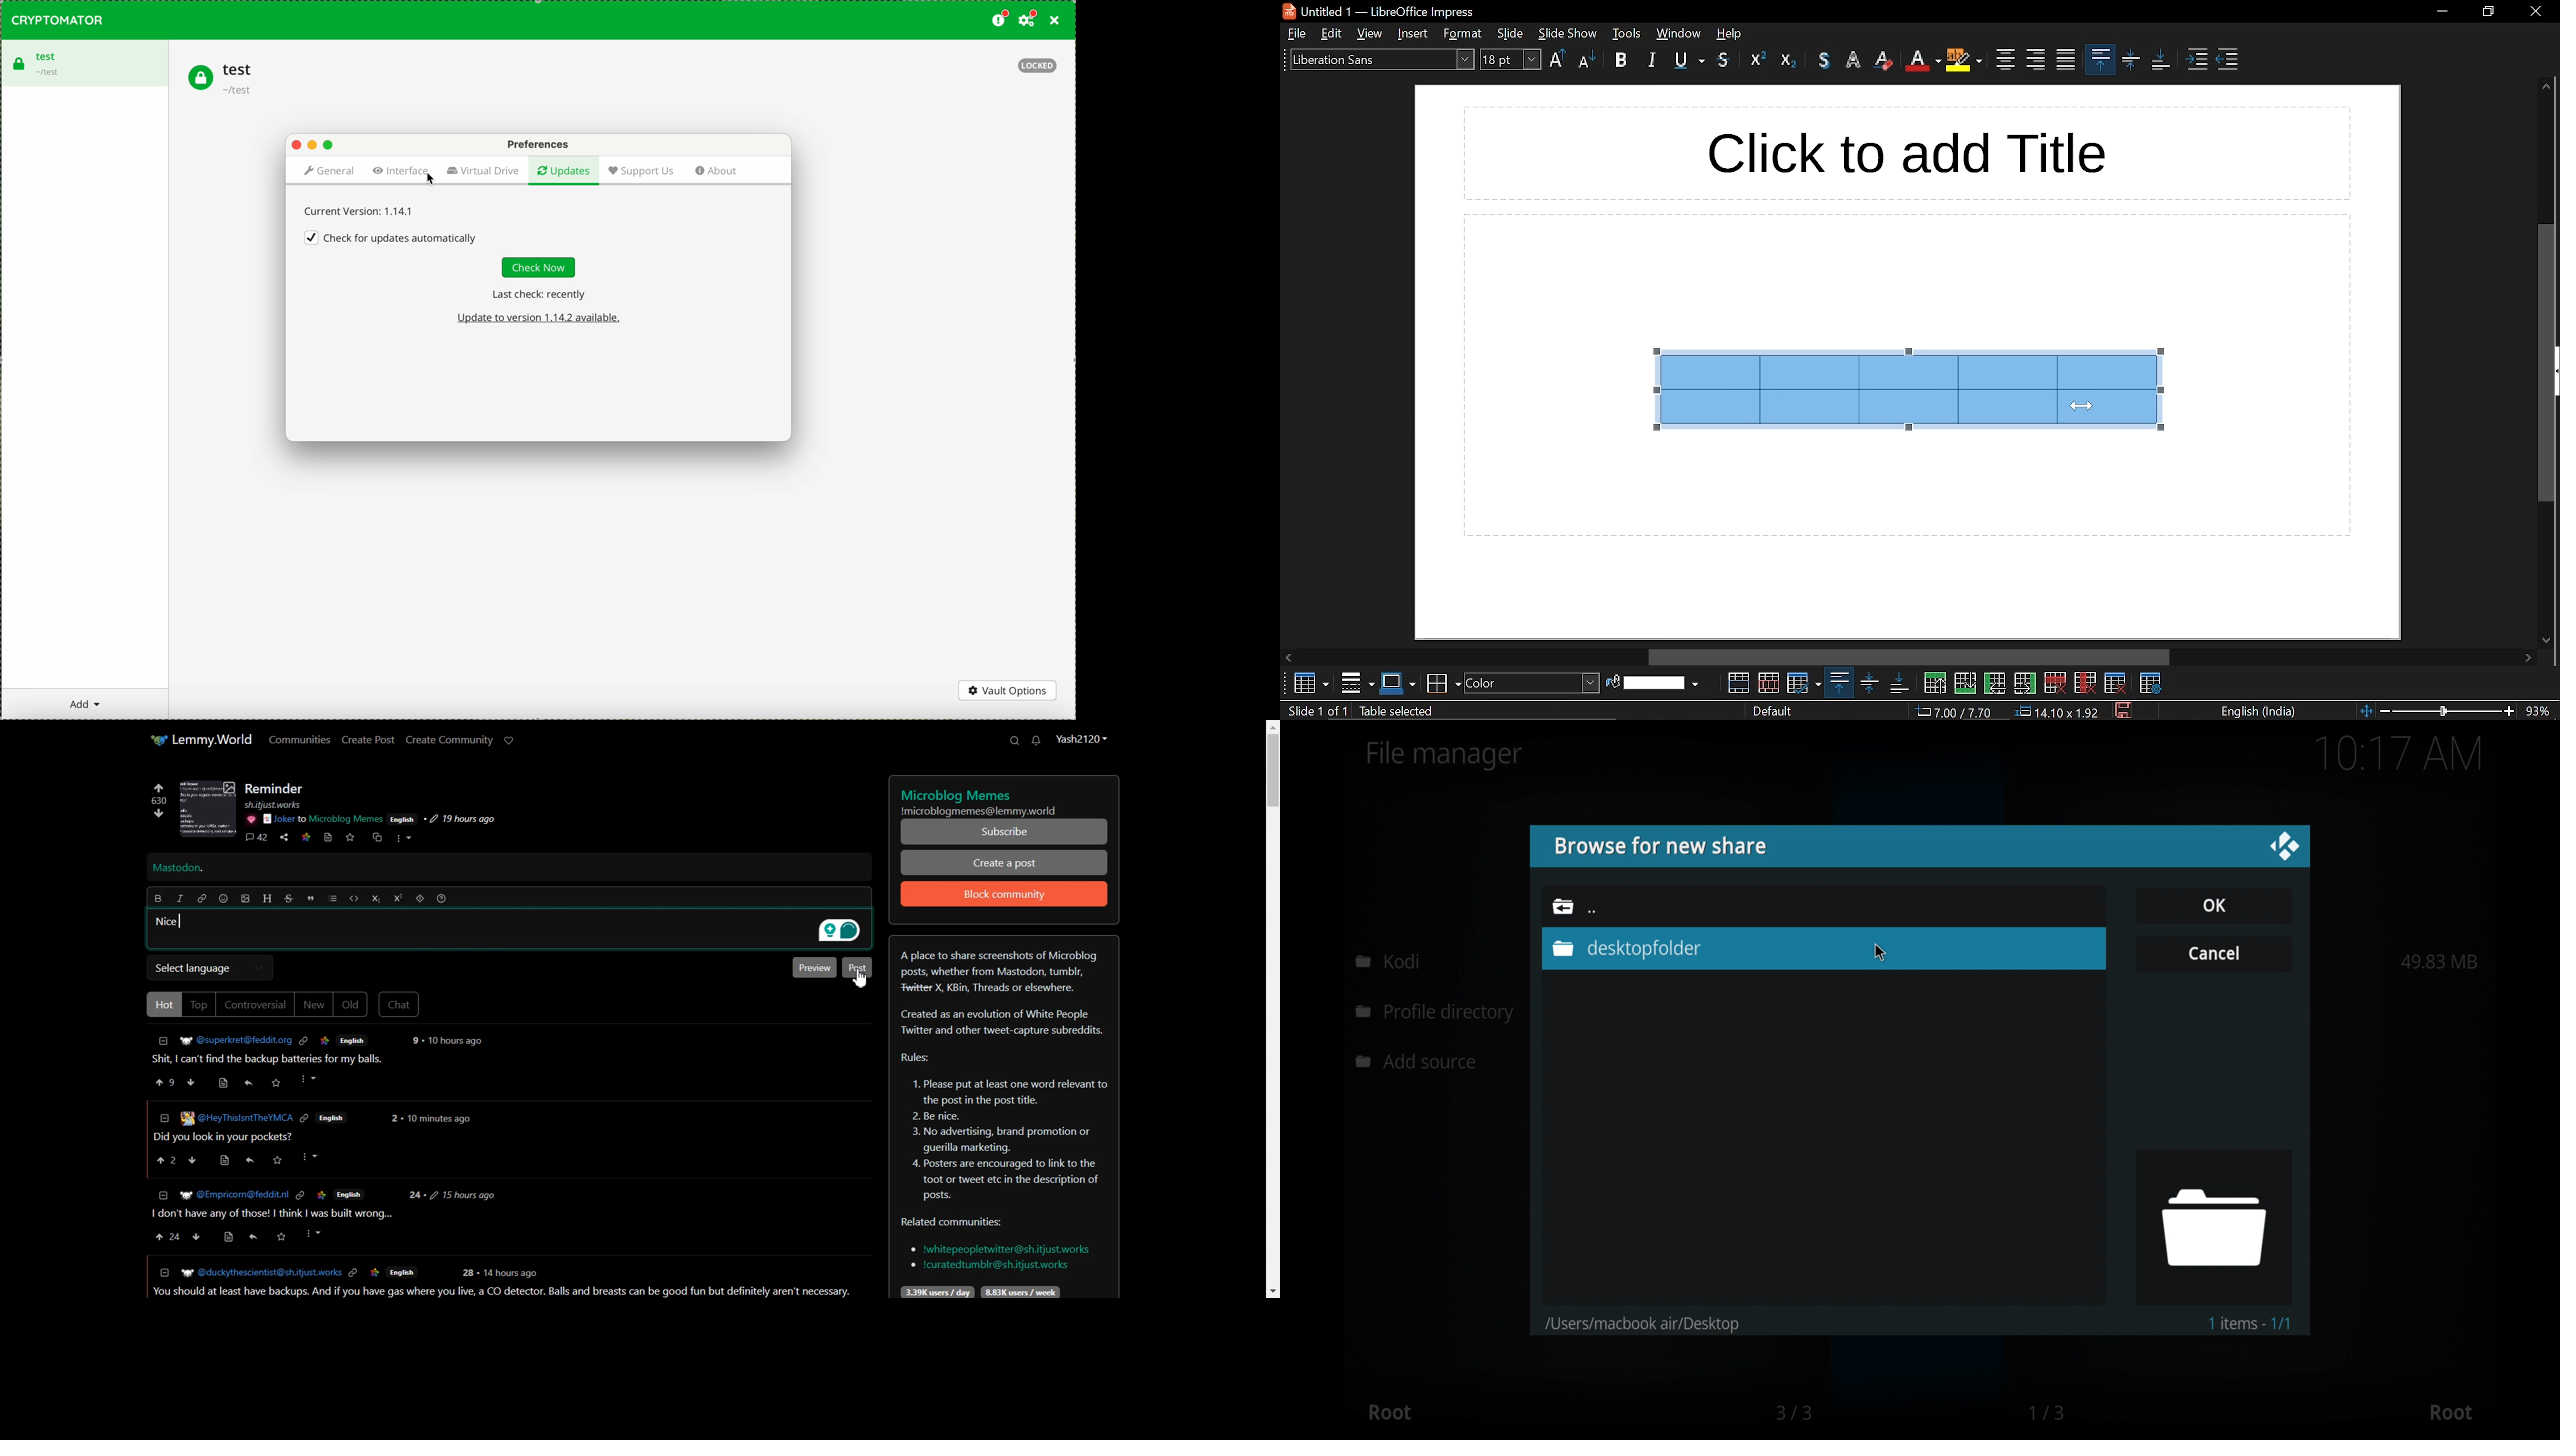 The width and height of the screenshot is (2576, 1456). Describe the element at coordinates (255, 1005) in the screenshot. I see `Controversial` at that location.